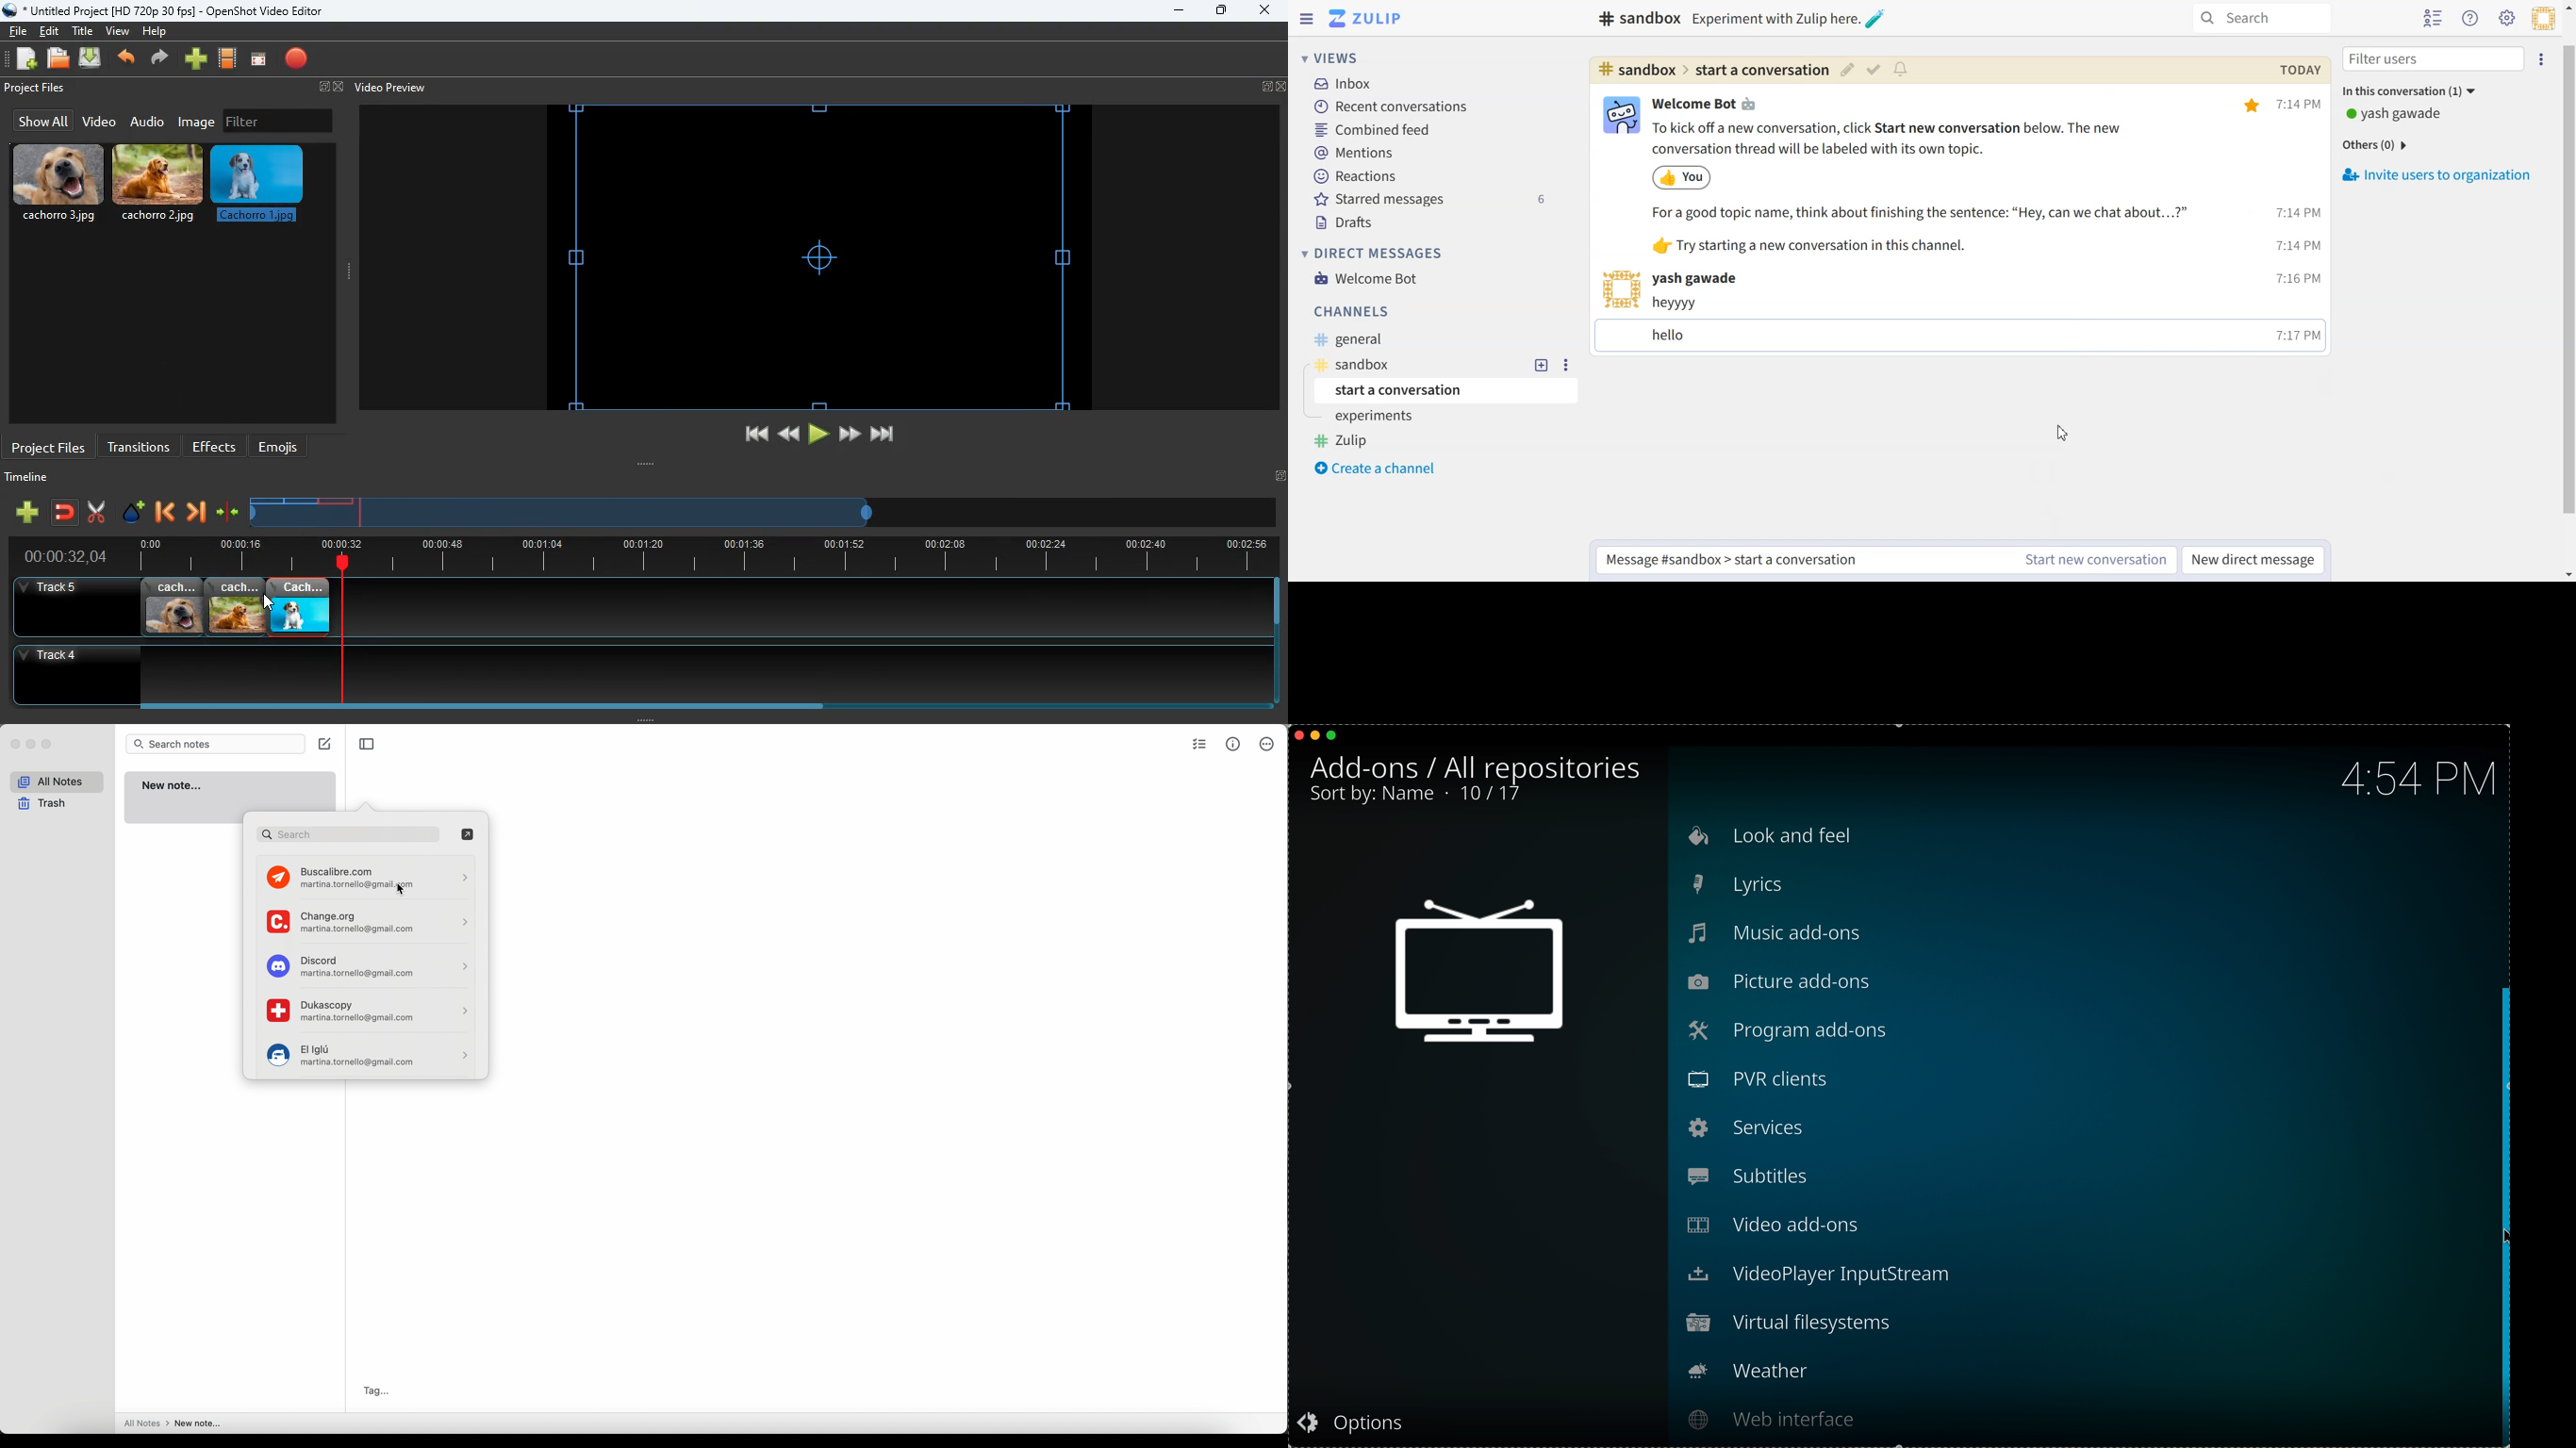 The width and height of the screenshot is (2576, 1456). I want to click on minimize, so click(1316, 736).